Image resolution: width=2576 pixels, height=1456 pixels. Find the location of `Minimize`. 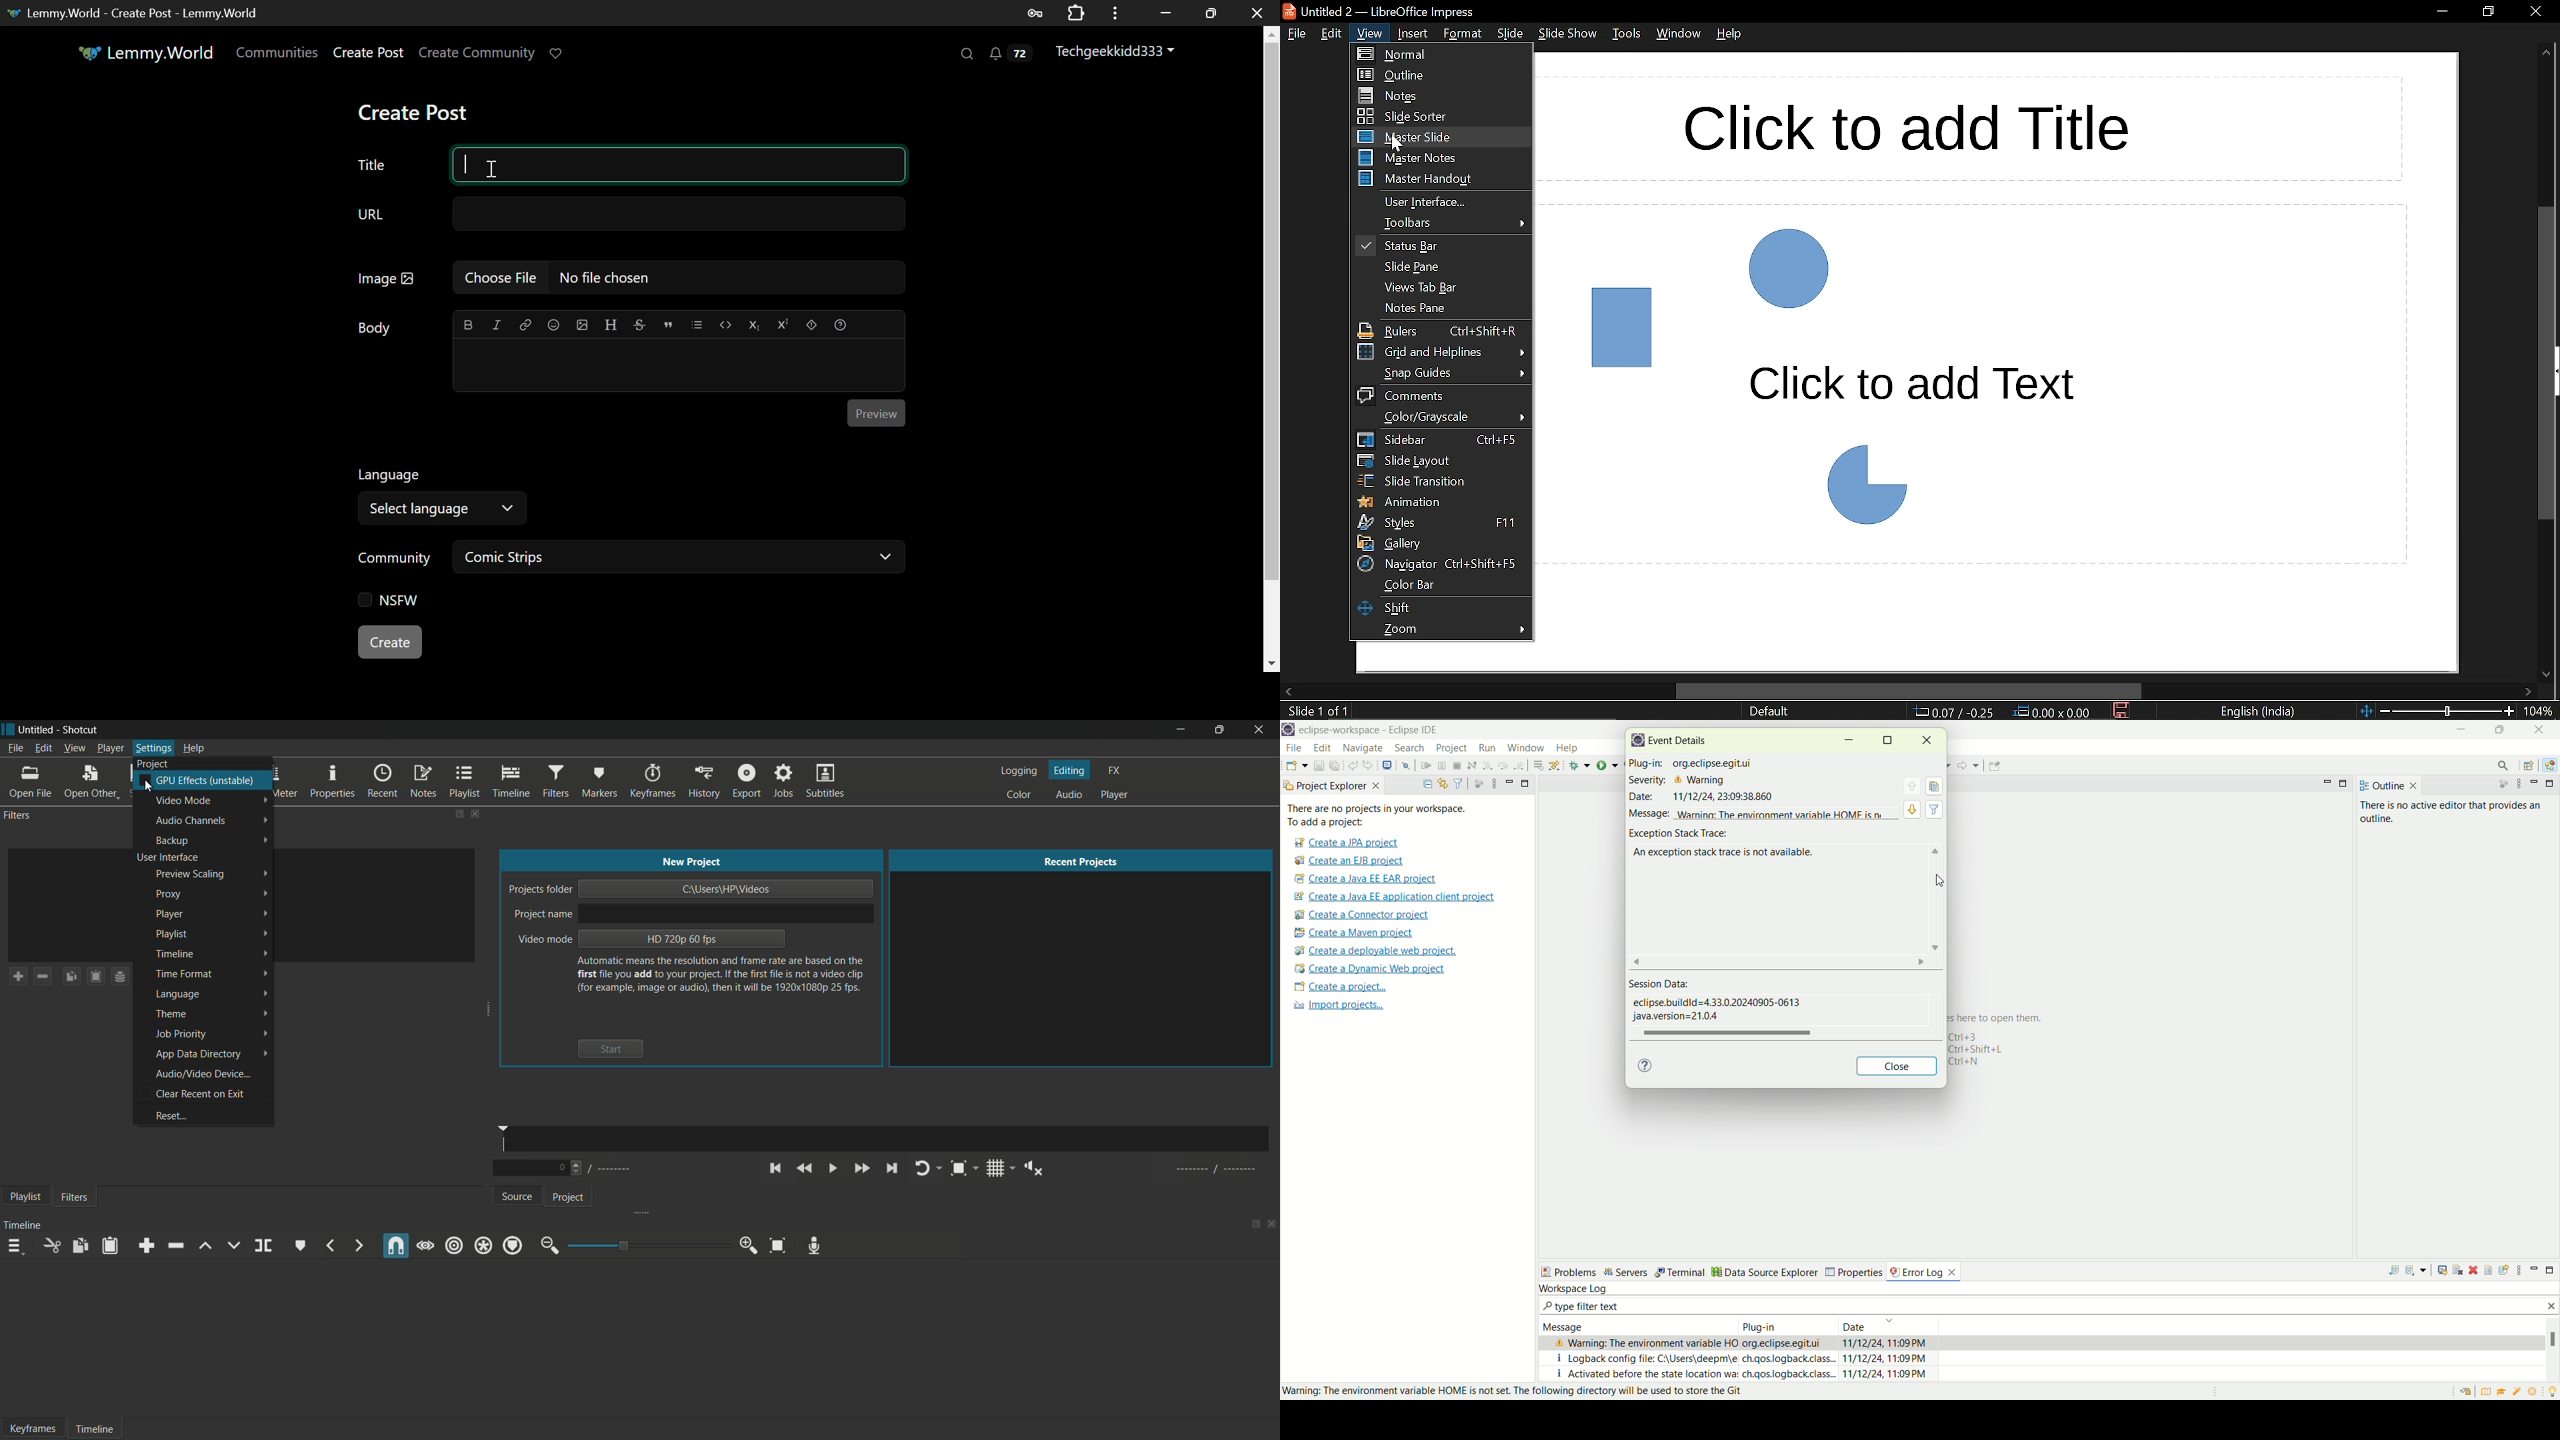

Minimize is located at coordinates (2440, 13).